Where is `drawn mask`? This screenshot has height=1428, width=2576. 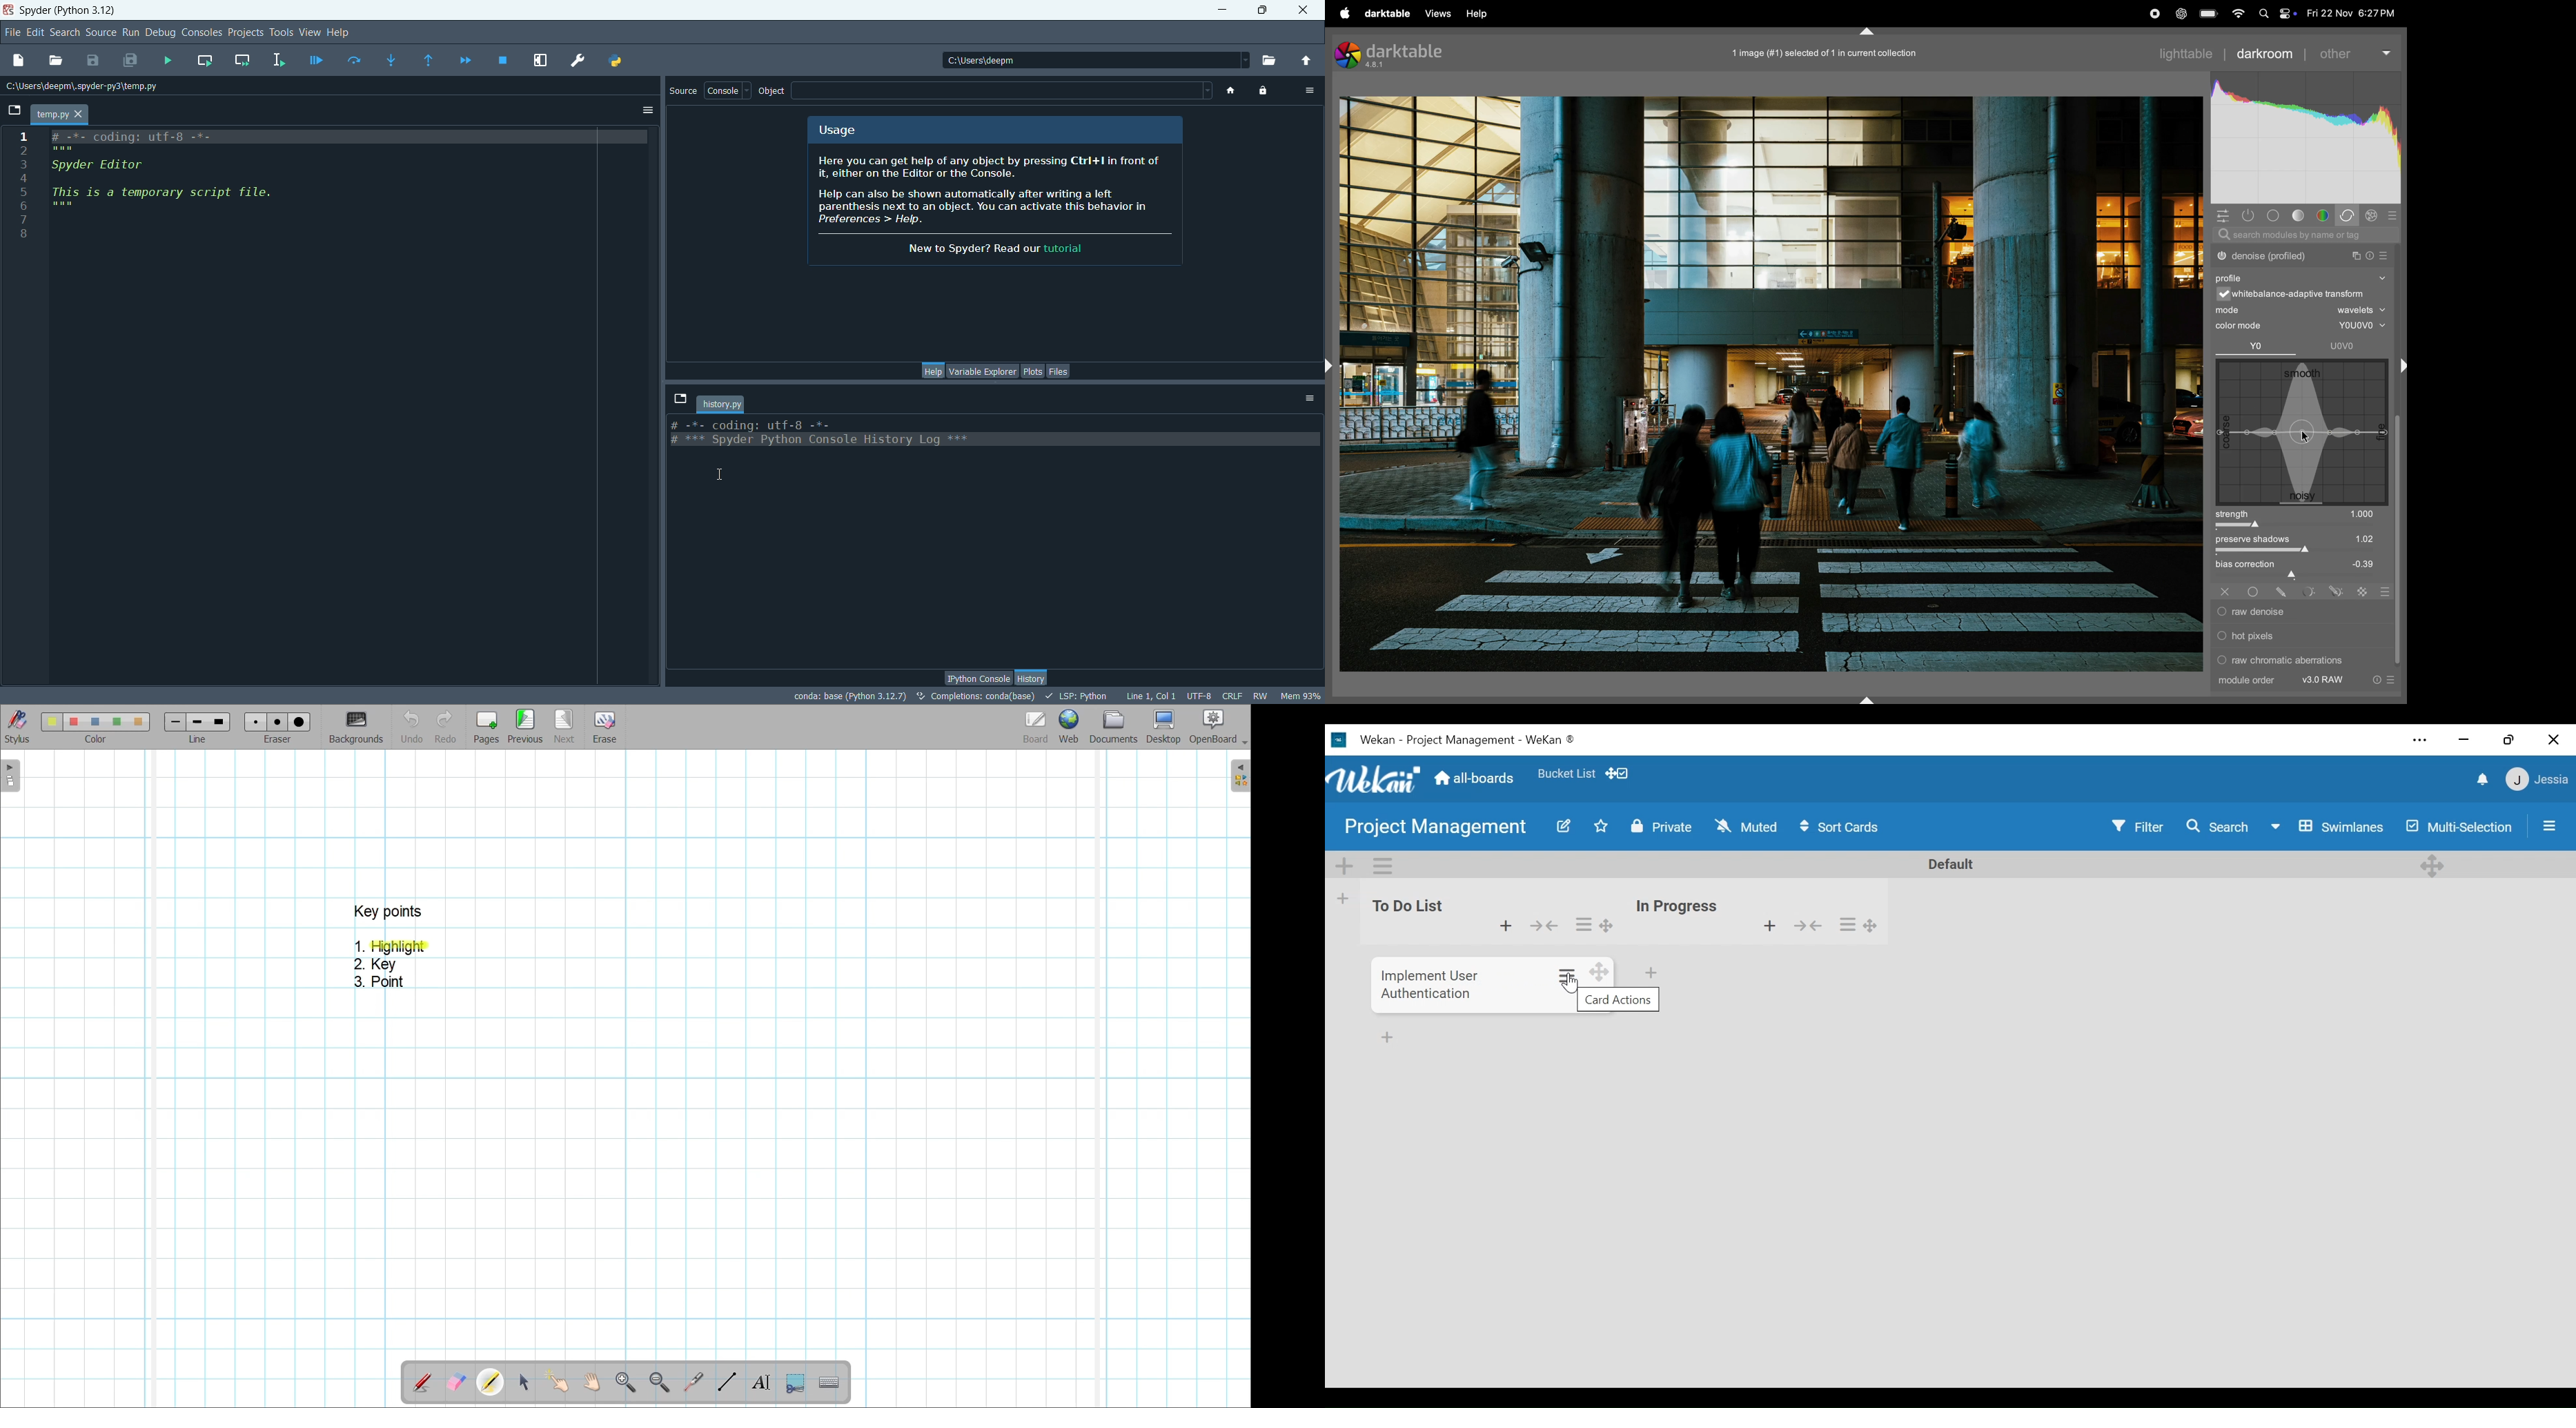
drawn mask is located at coordinates (2284, 592).